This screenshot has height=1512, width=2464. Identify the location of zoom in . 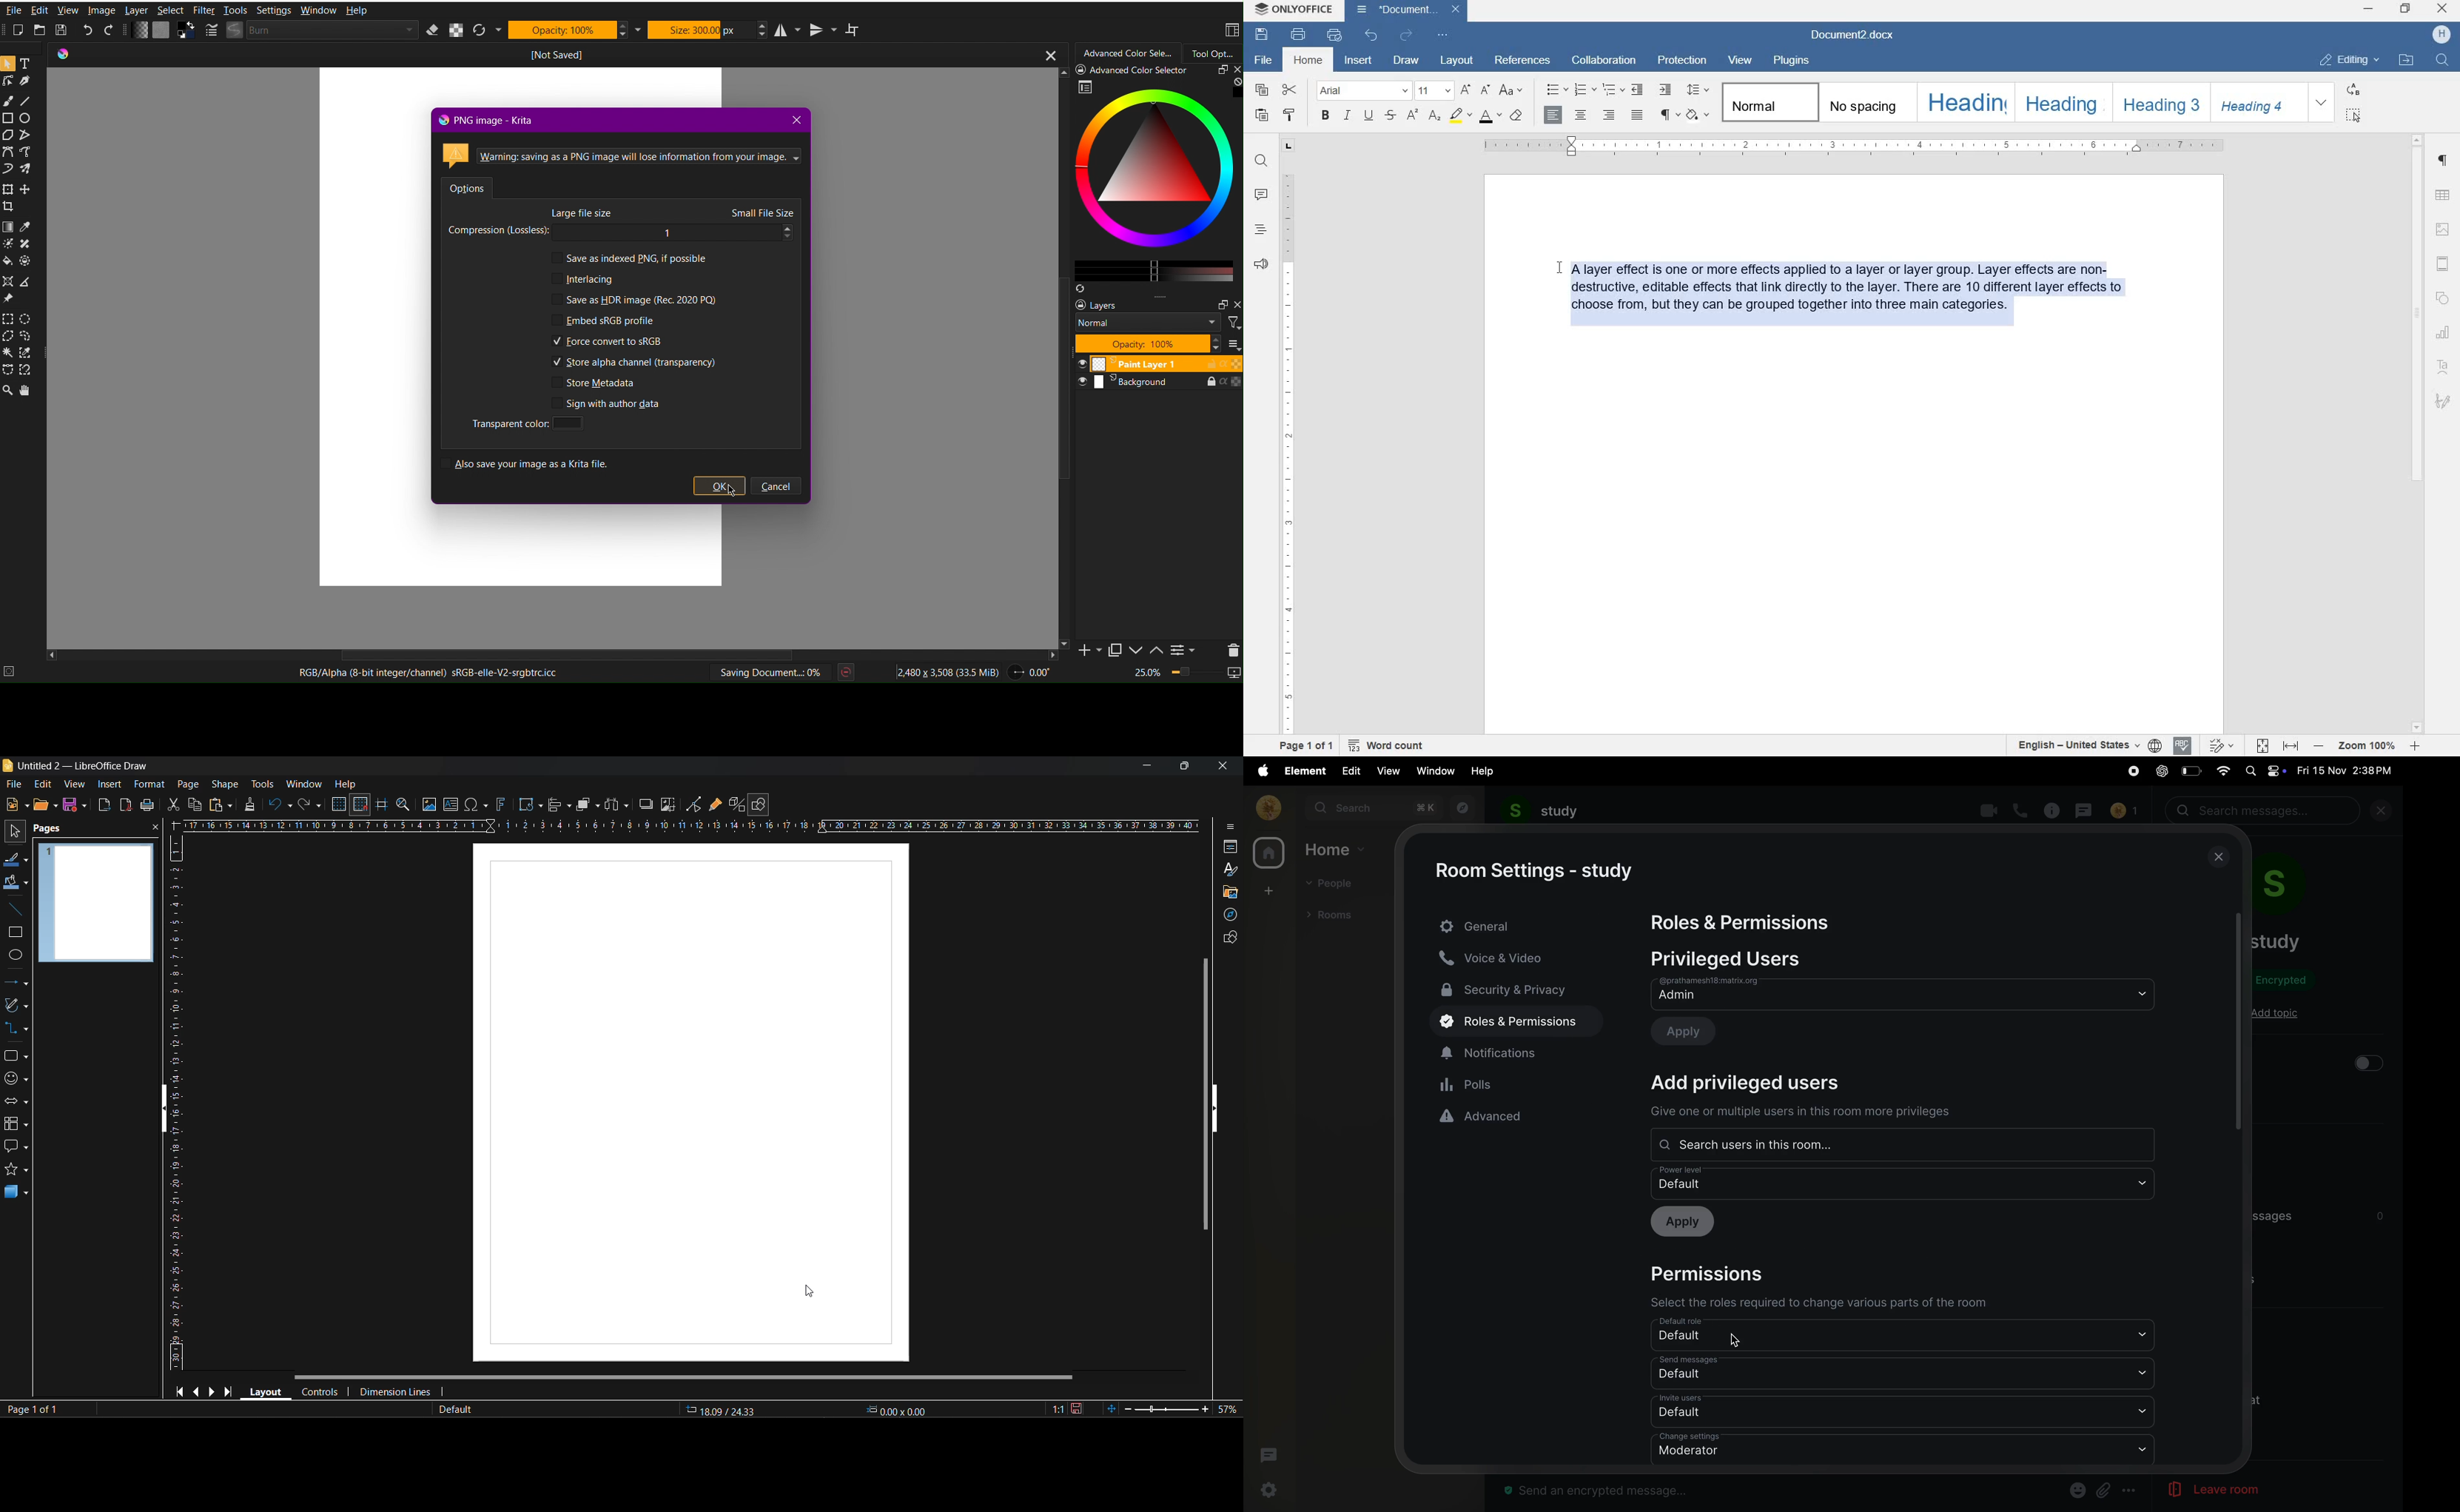
(1200, 1410).